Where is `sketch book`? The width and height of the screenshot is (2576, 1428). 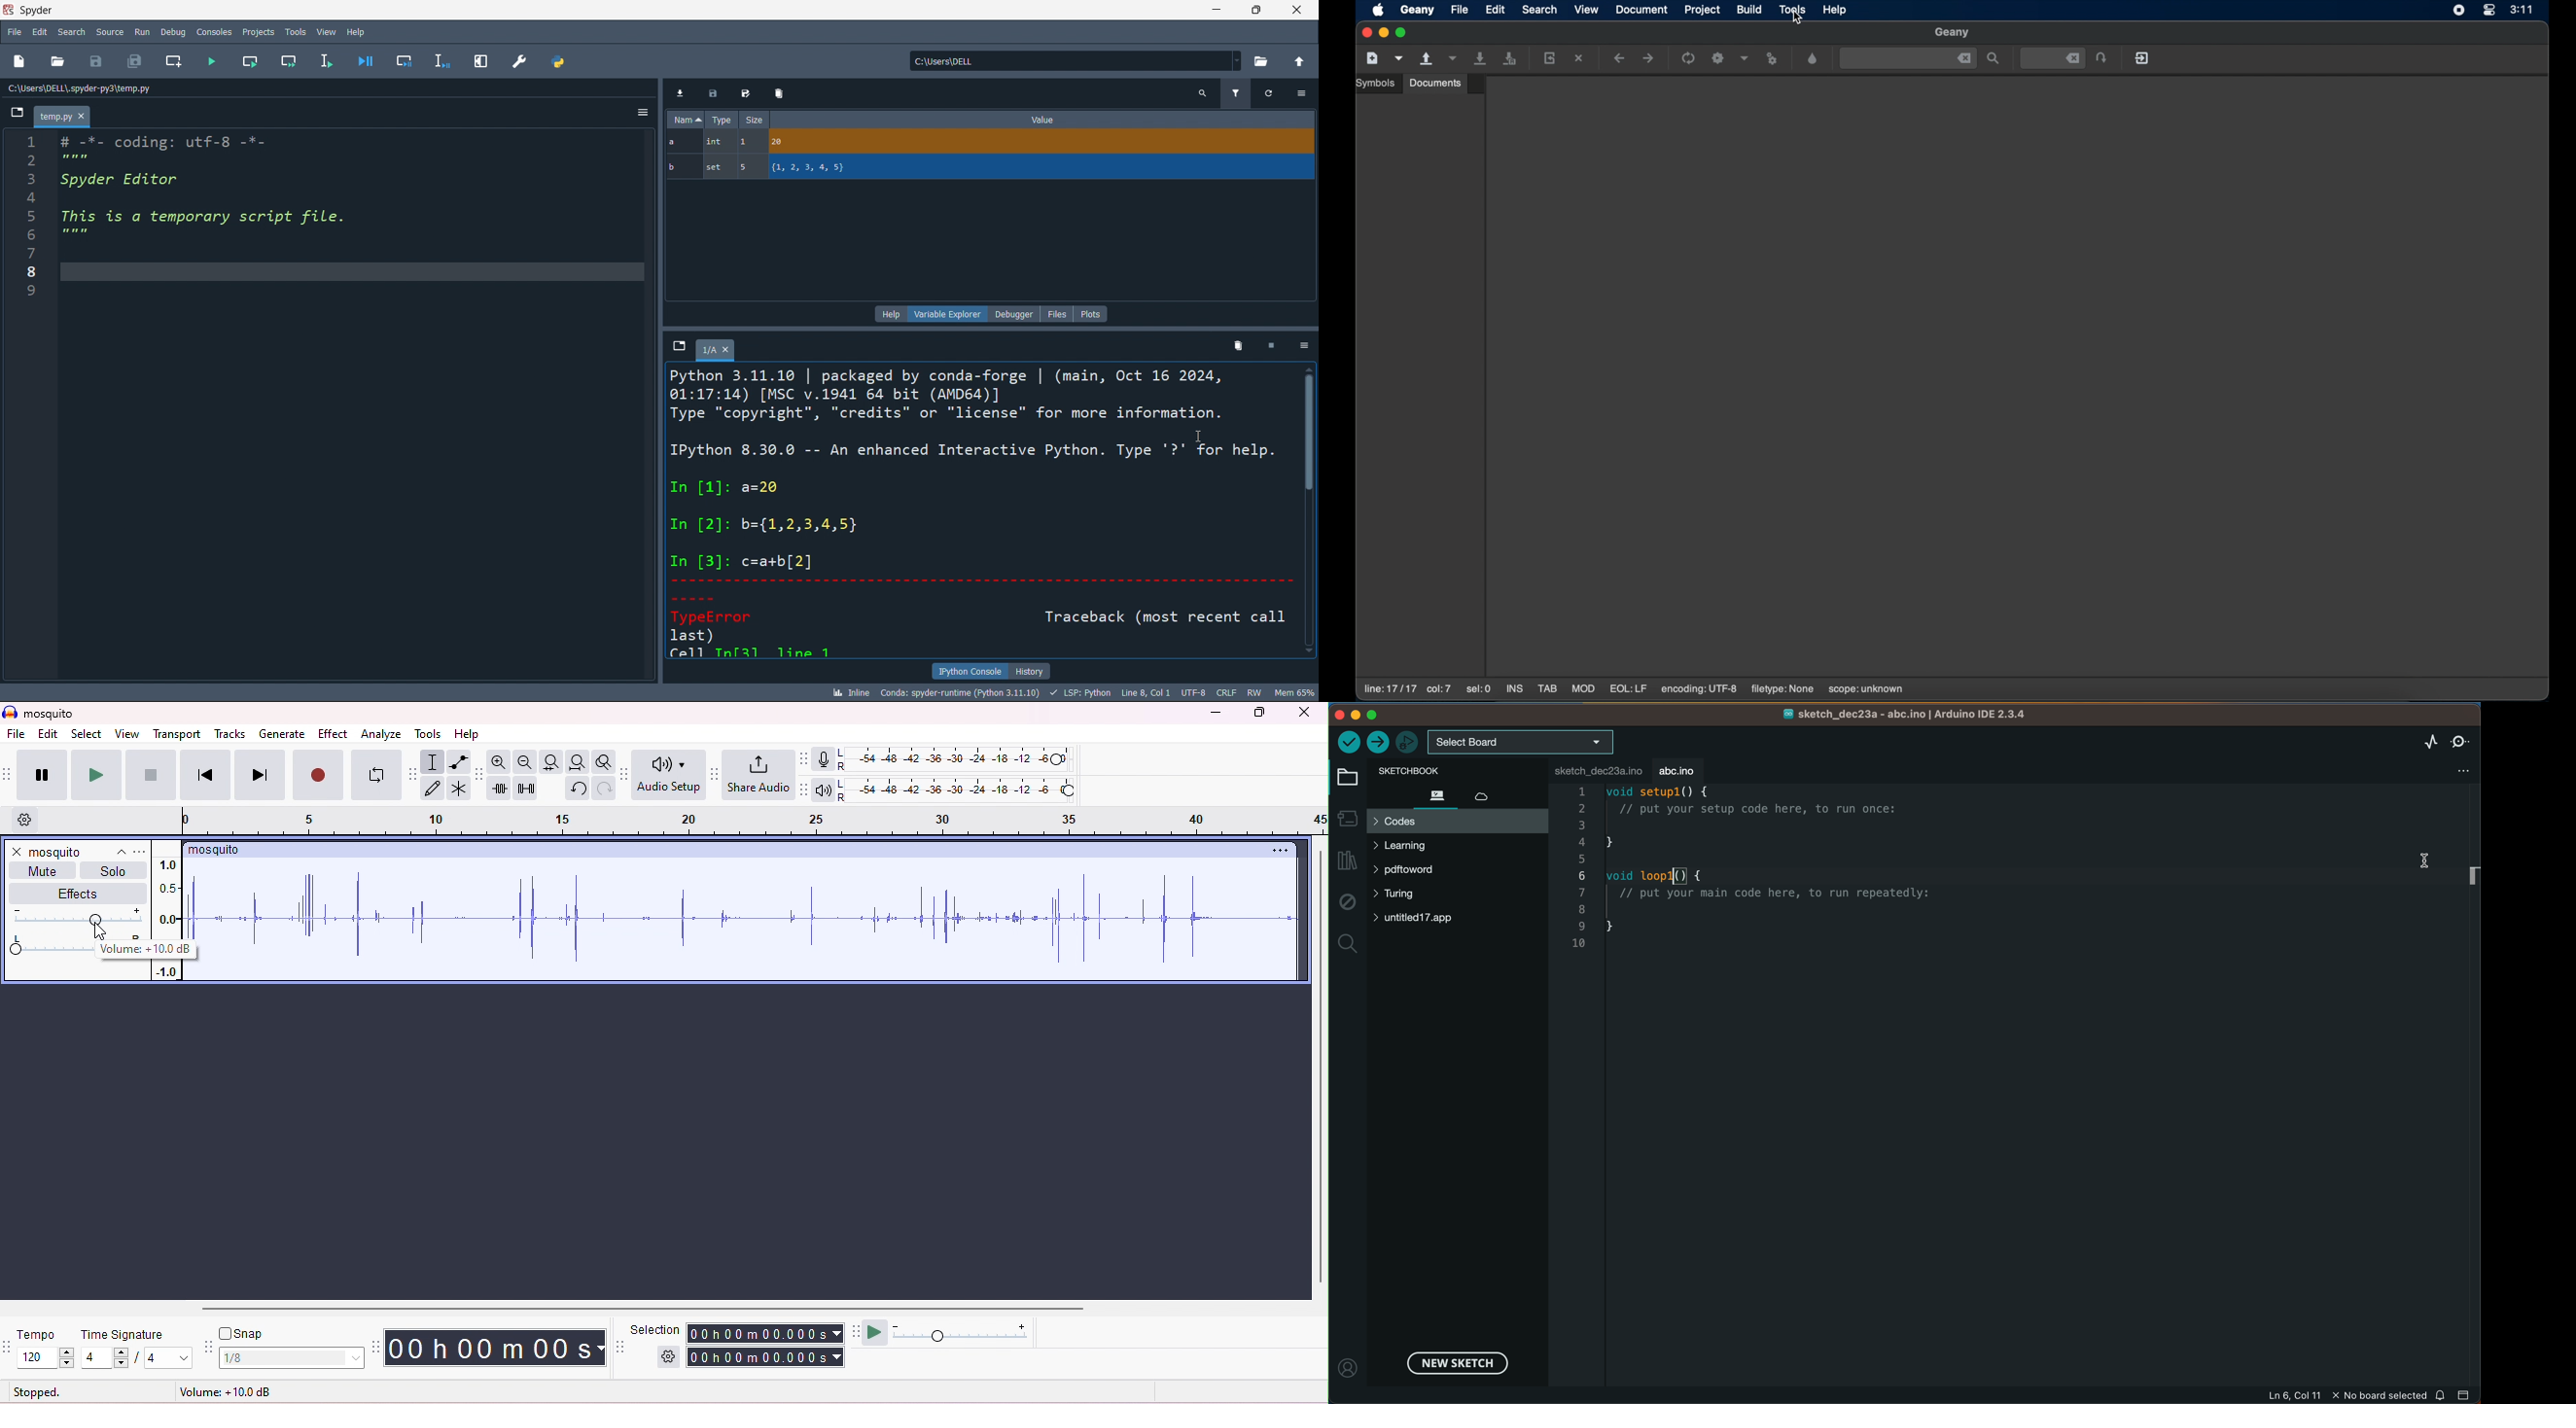 sketch book is located at coordinates (1414, 771).